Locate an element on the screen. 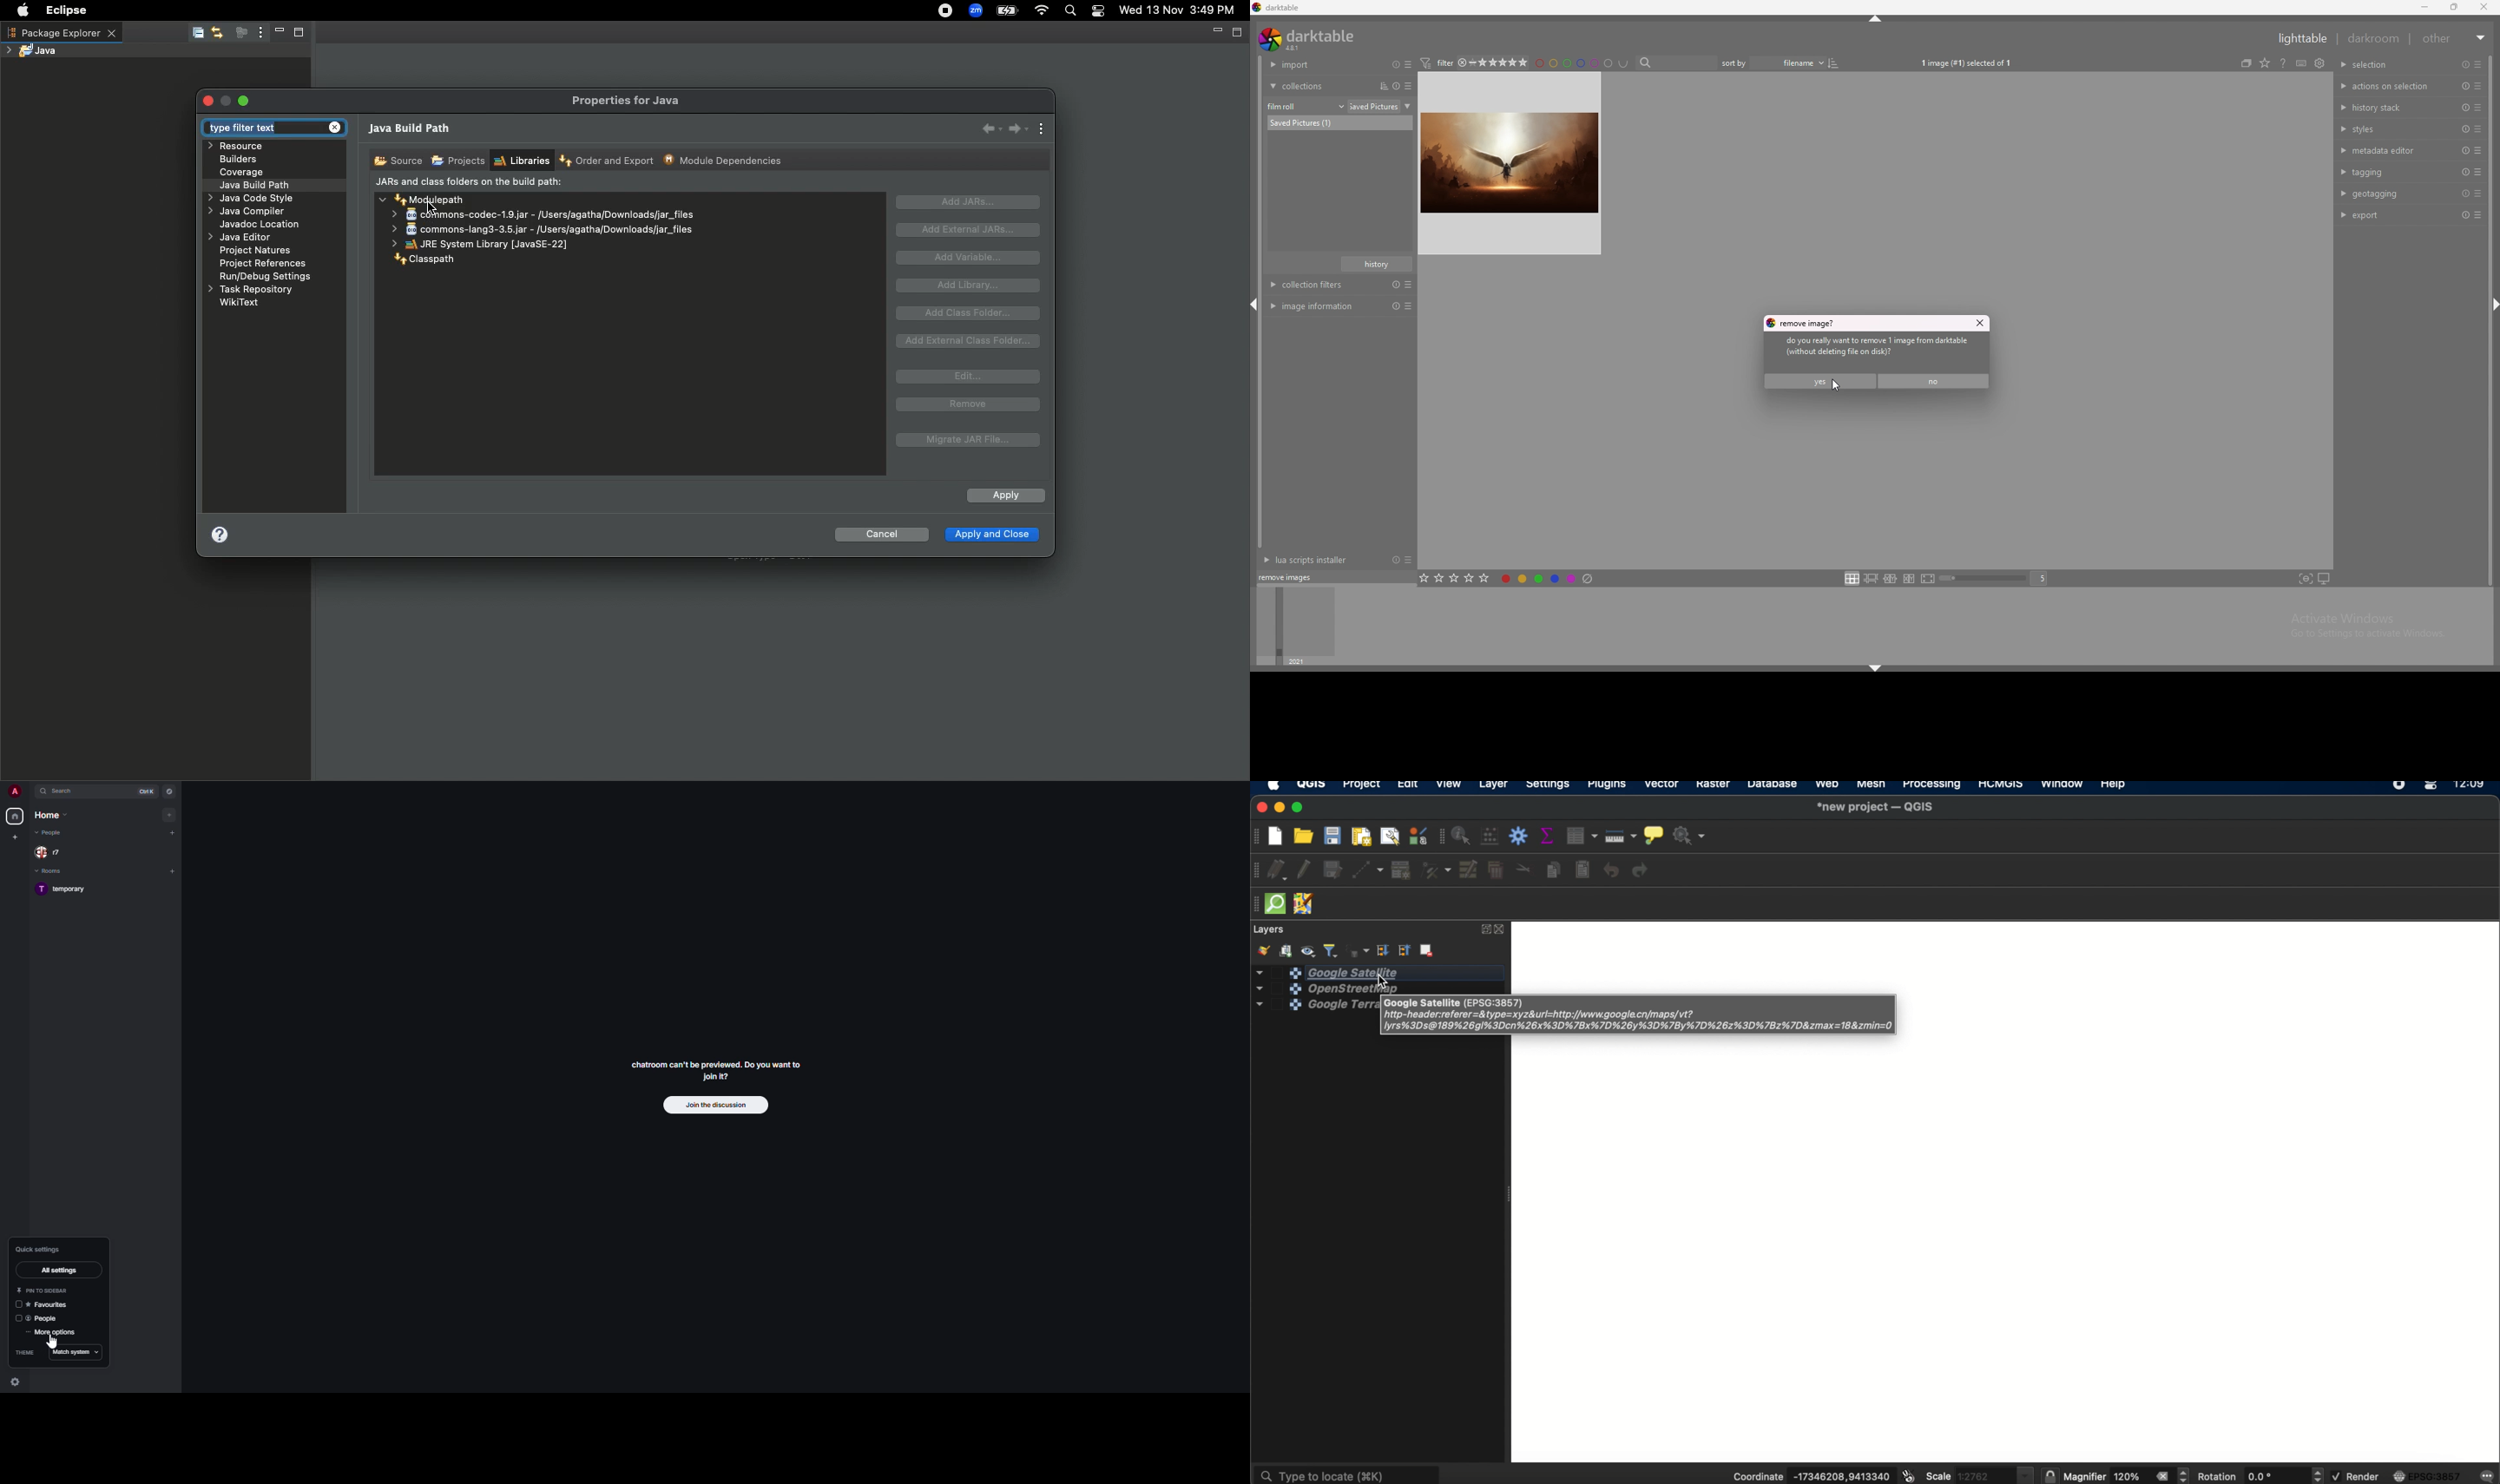  reset is located at coordinates (2465, 64).